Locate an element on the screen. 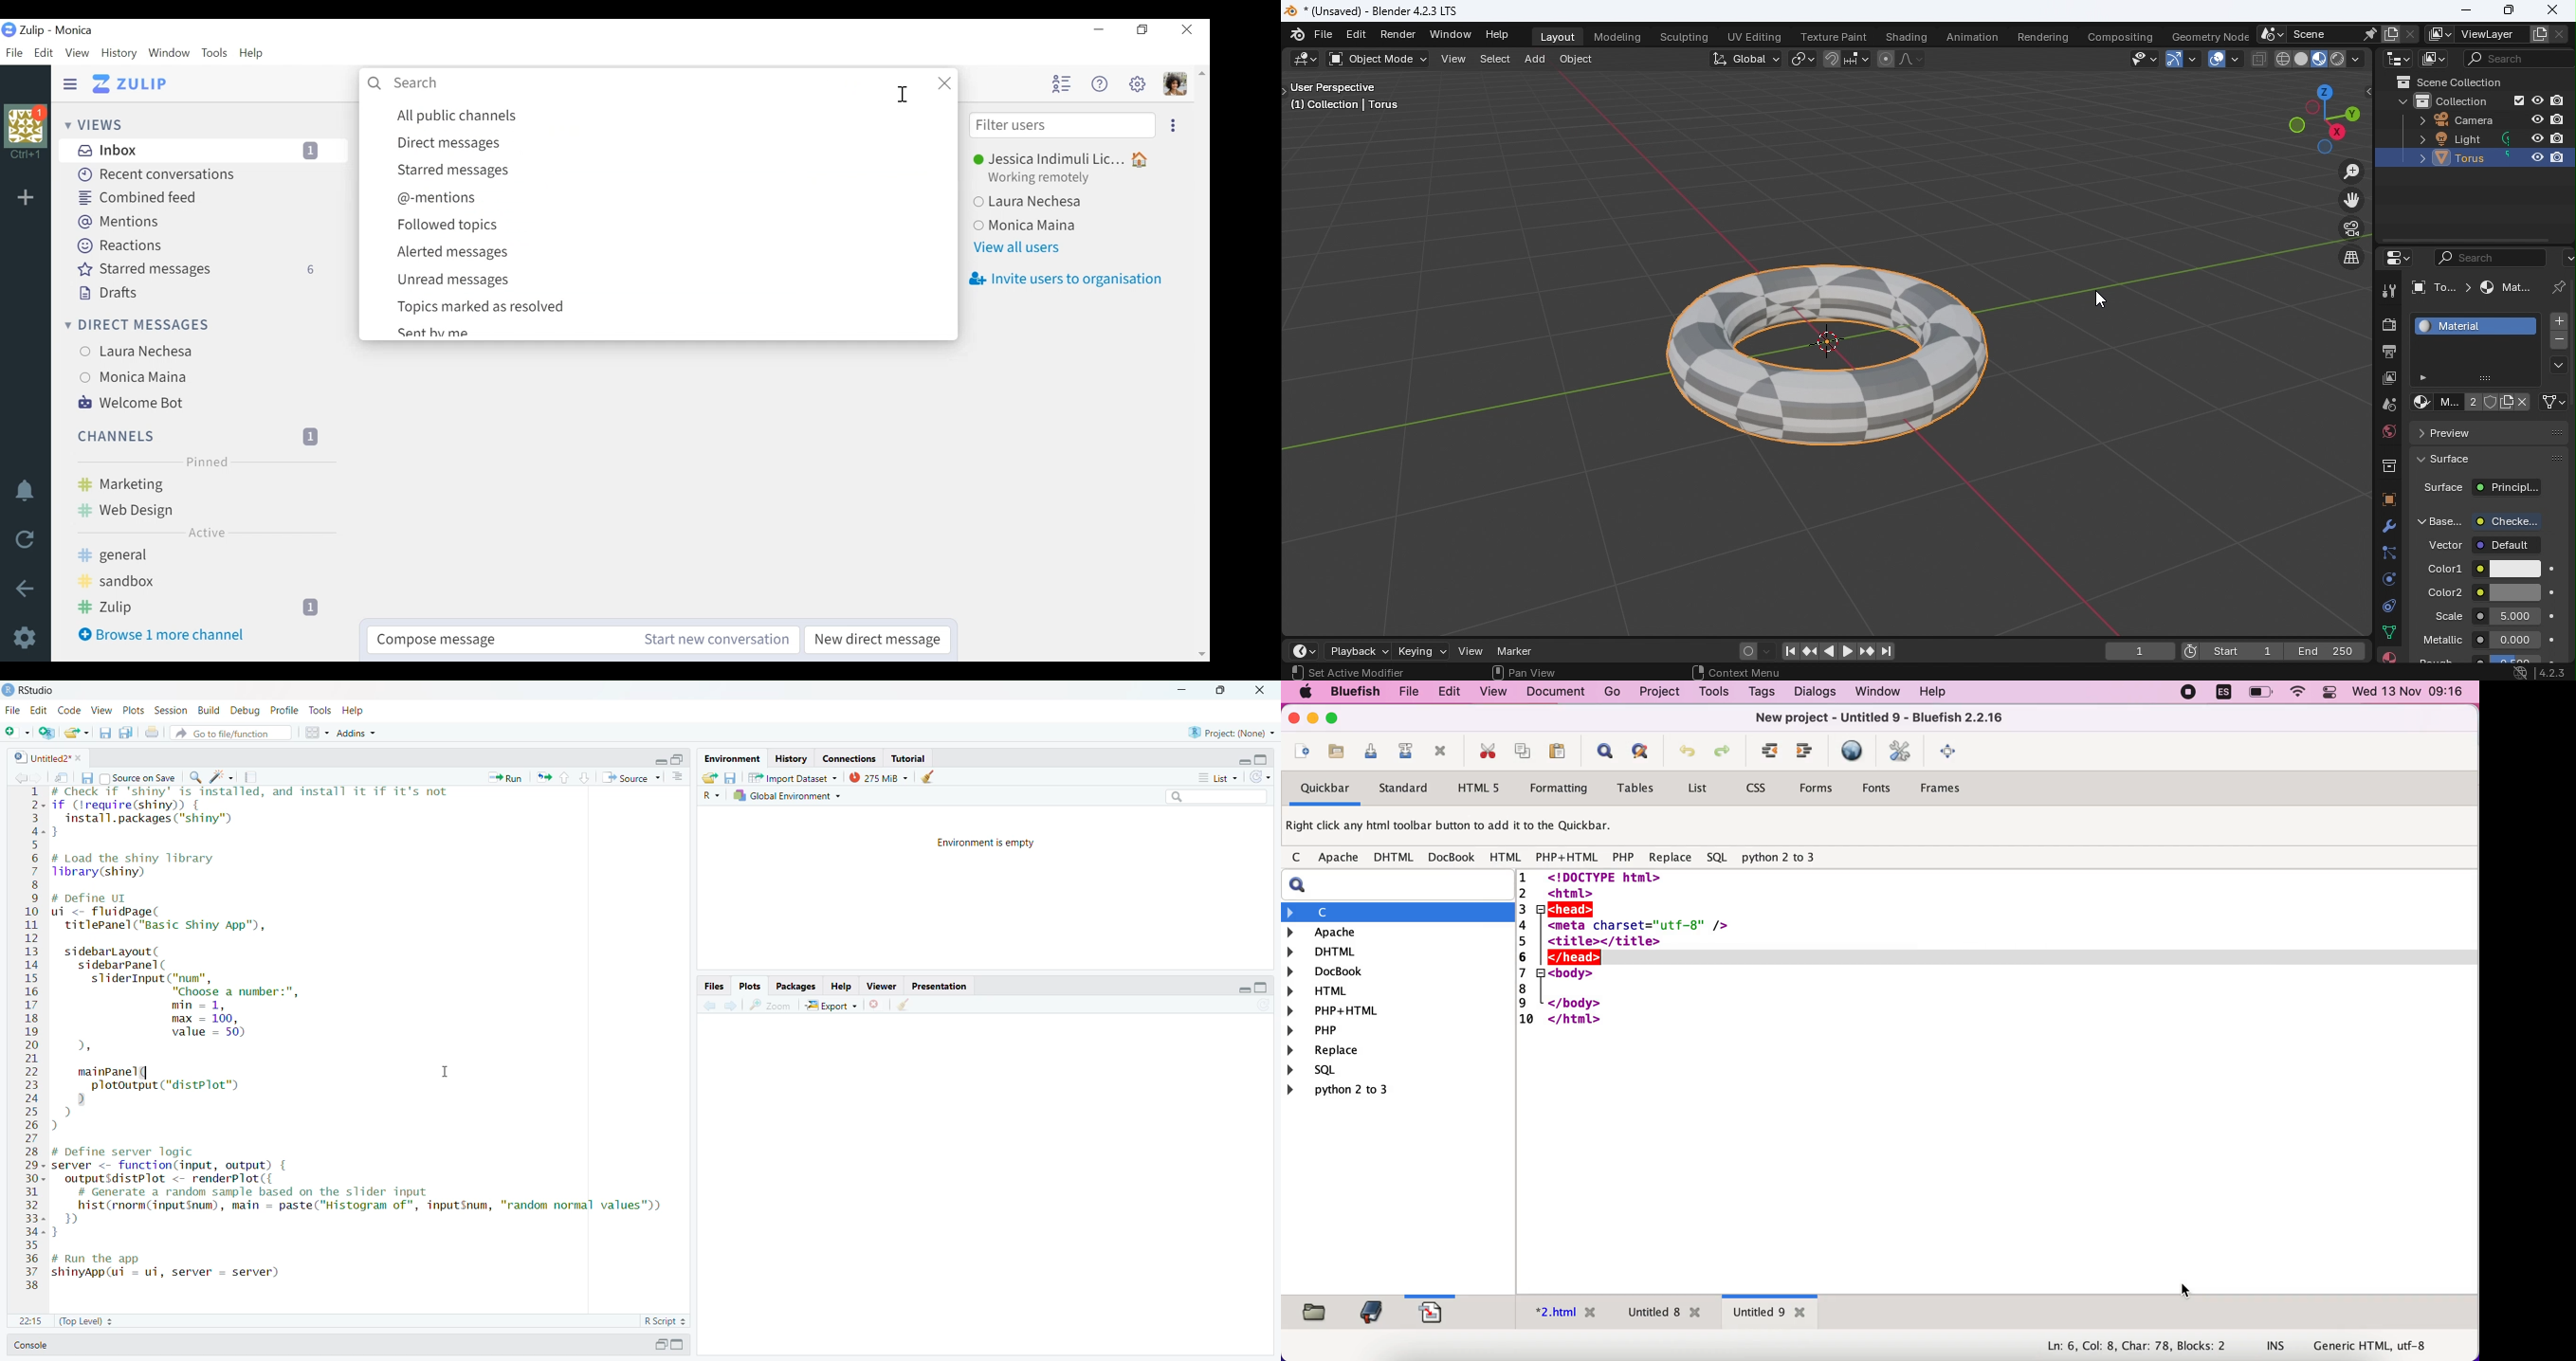 This screenshot has height=1372, width=2576. vertical scrollbar is located at coordinates (1202, 366).